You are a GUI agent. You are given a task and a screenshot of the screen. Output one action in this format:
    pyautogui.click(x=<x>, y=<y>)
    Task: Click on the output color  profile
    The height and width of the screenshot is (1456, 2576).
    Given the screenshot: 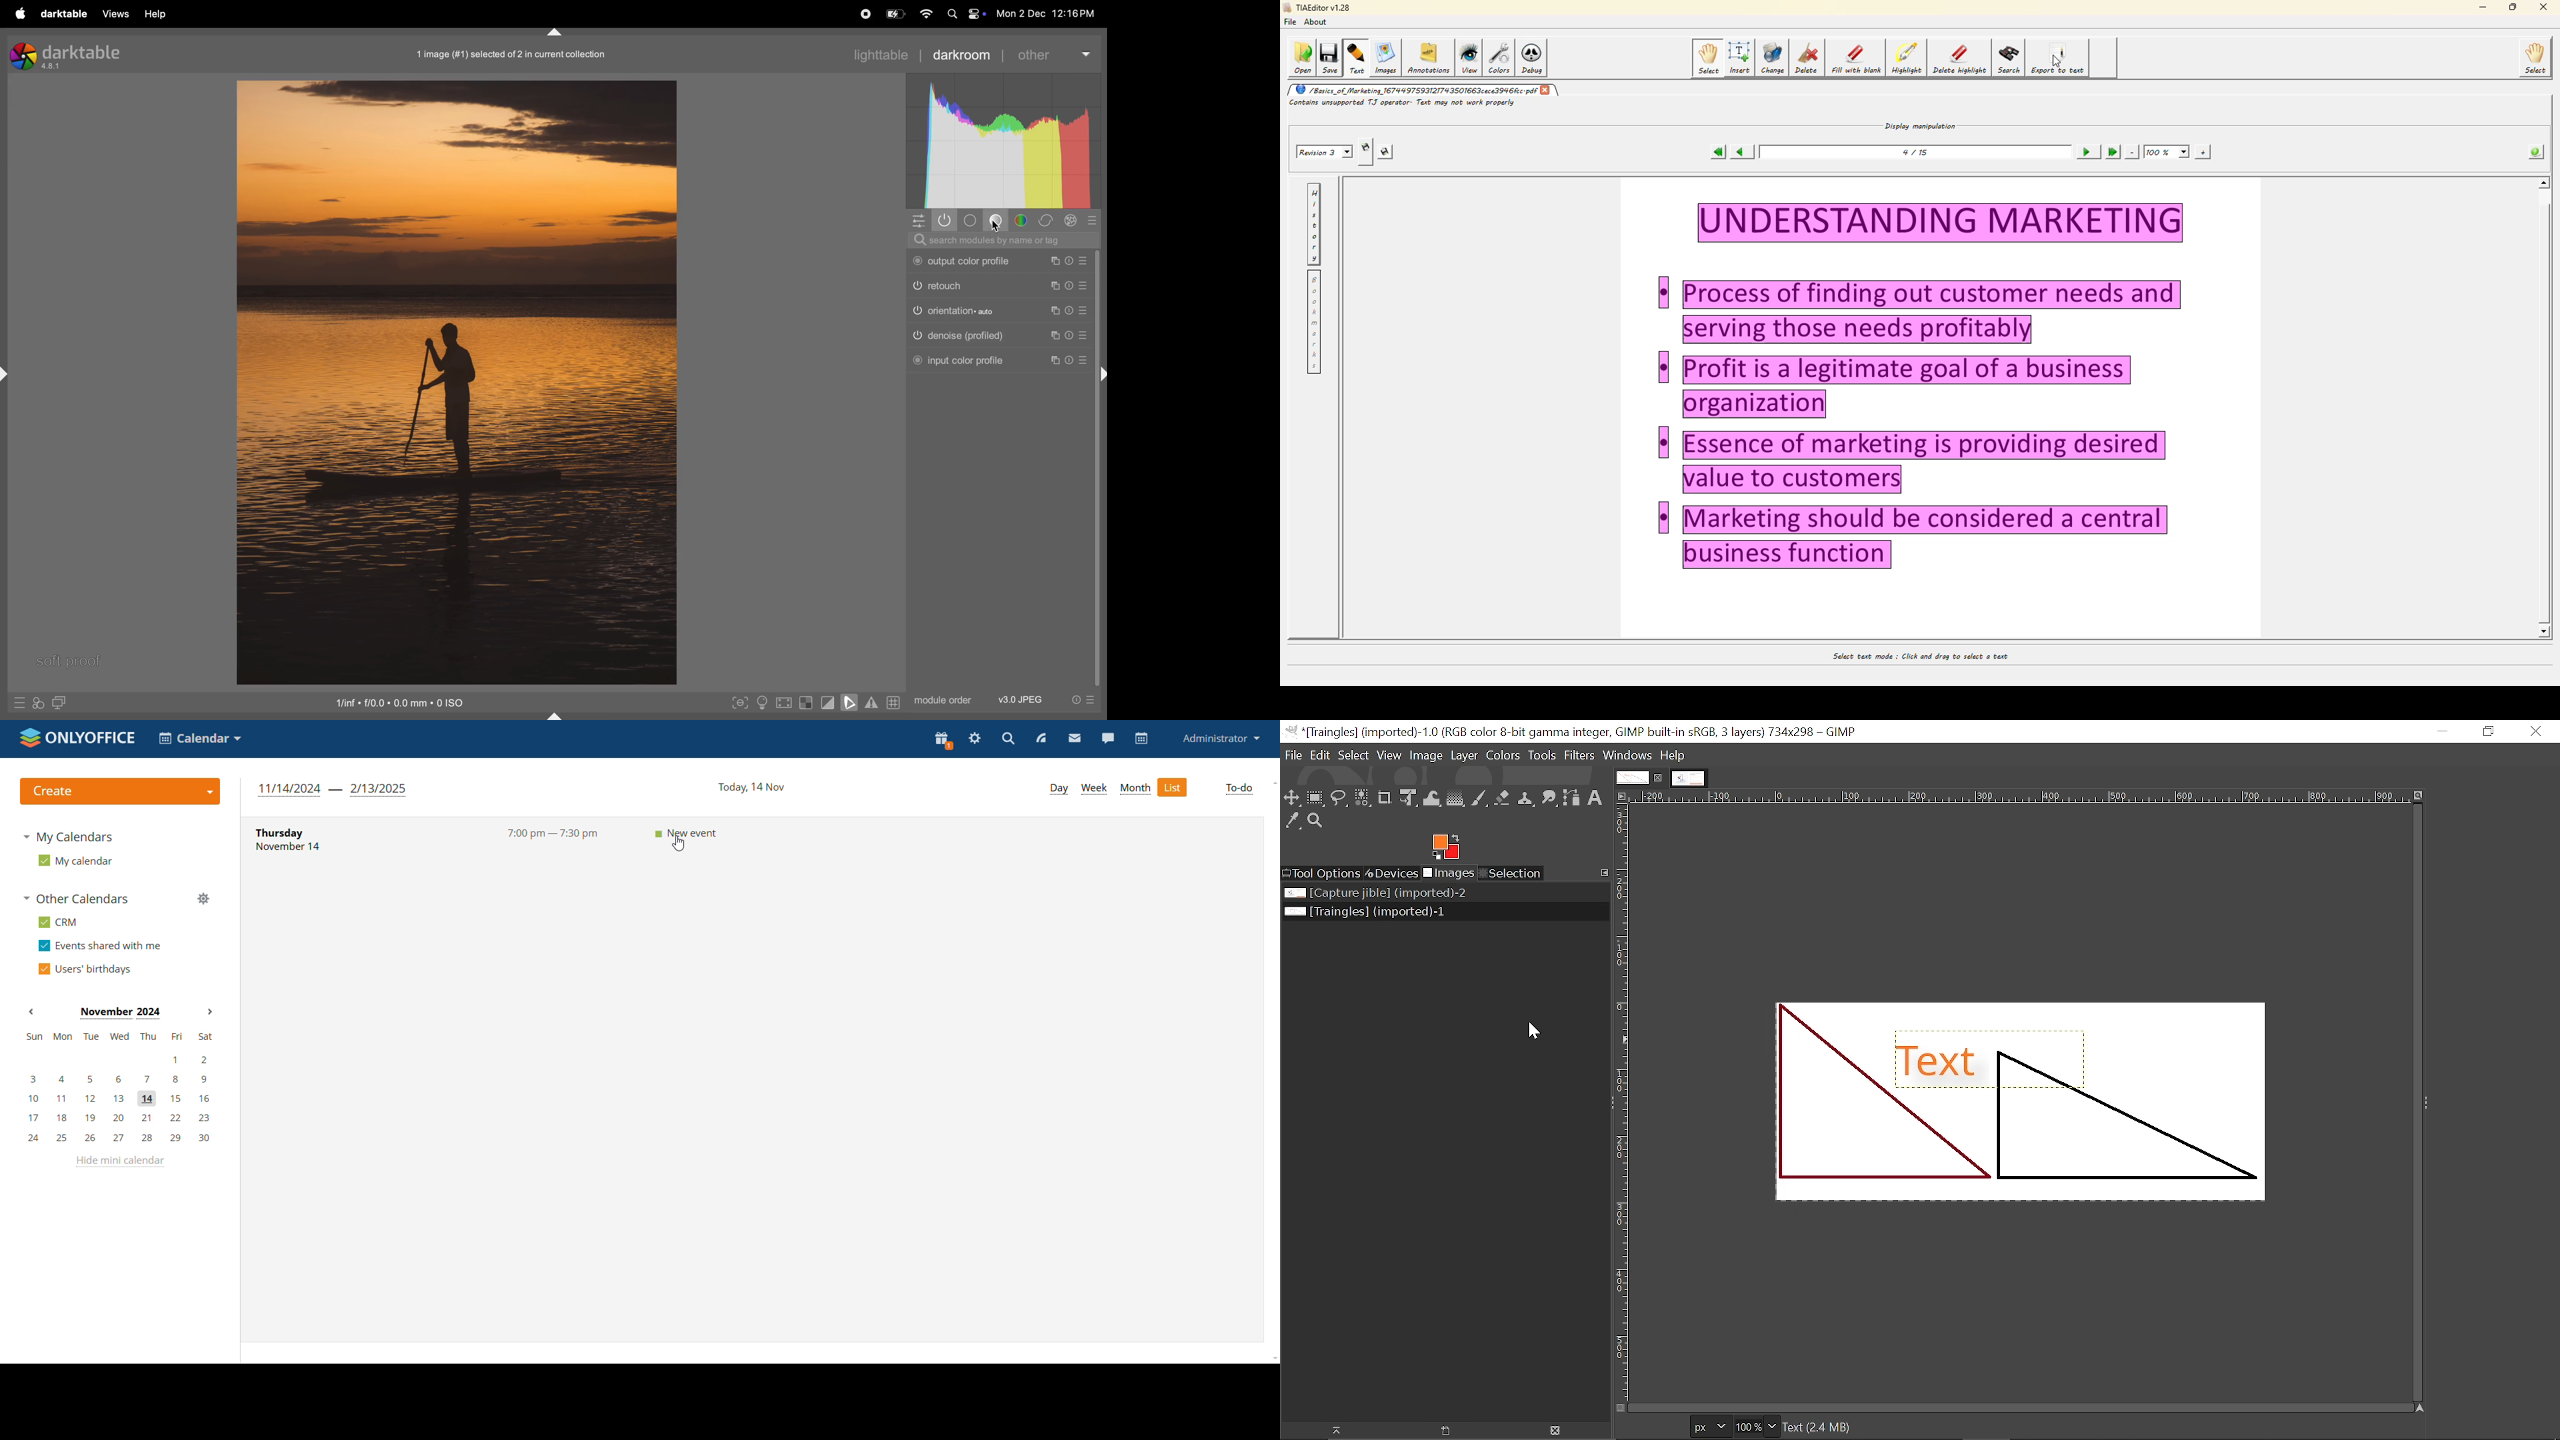 What is the action you would take?
    pyautogui.click(x=997, y=262)
    